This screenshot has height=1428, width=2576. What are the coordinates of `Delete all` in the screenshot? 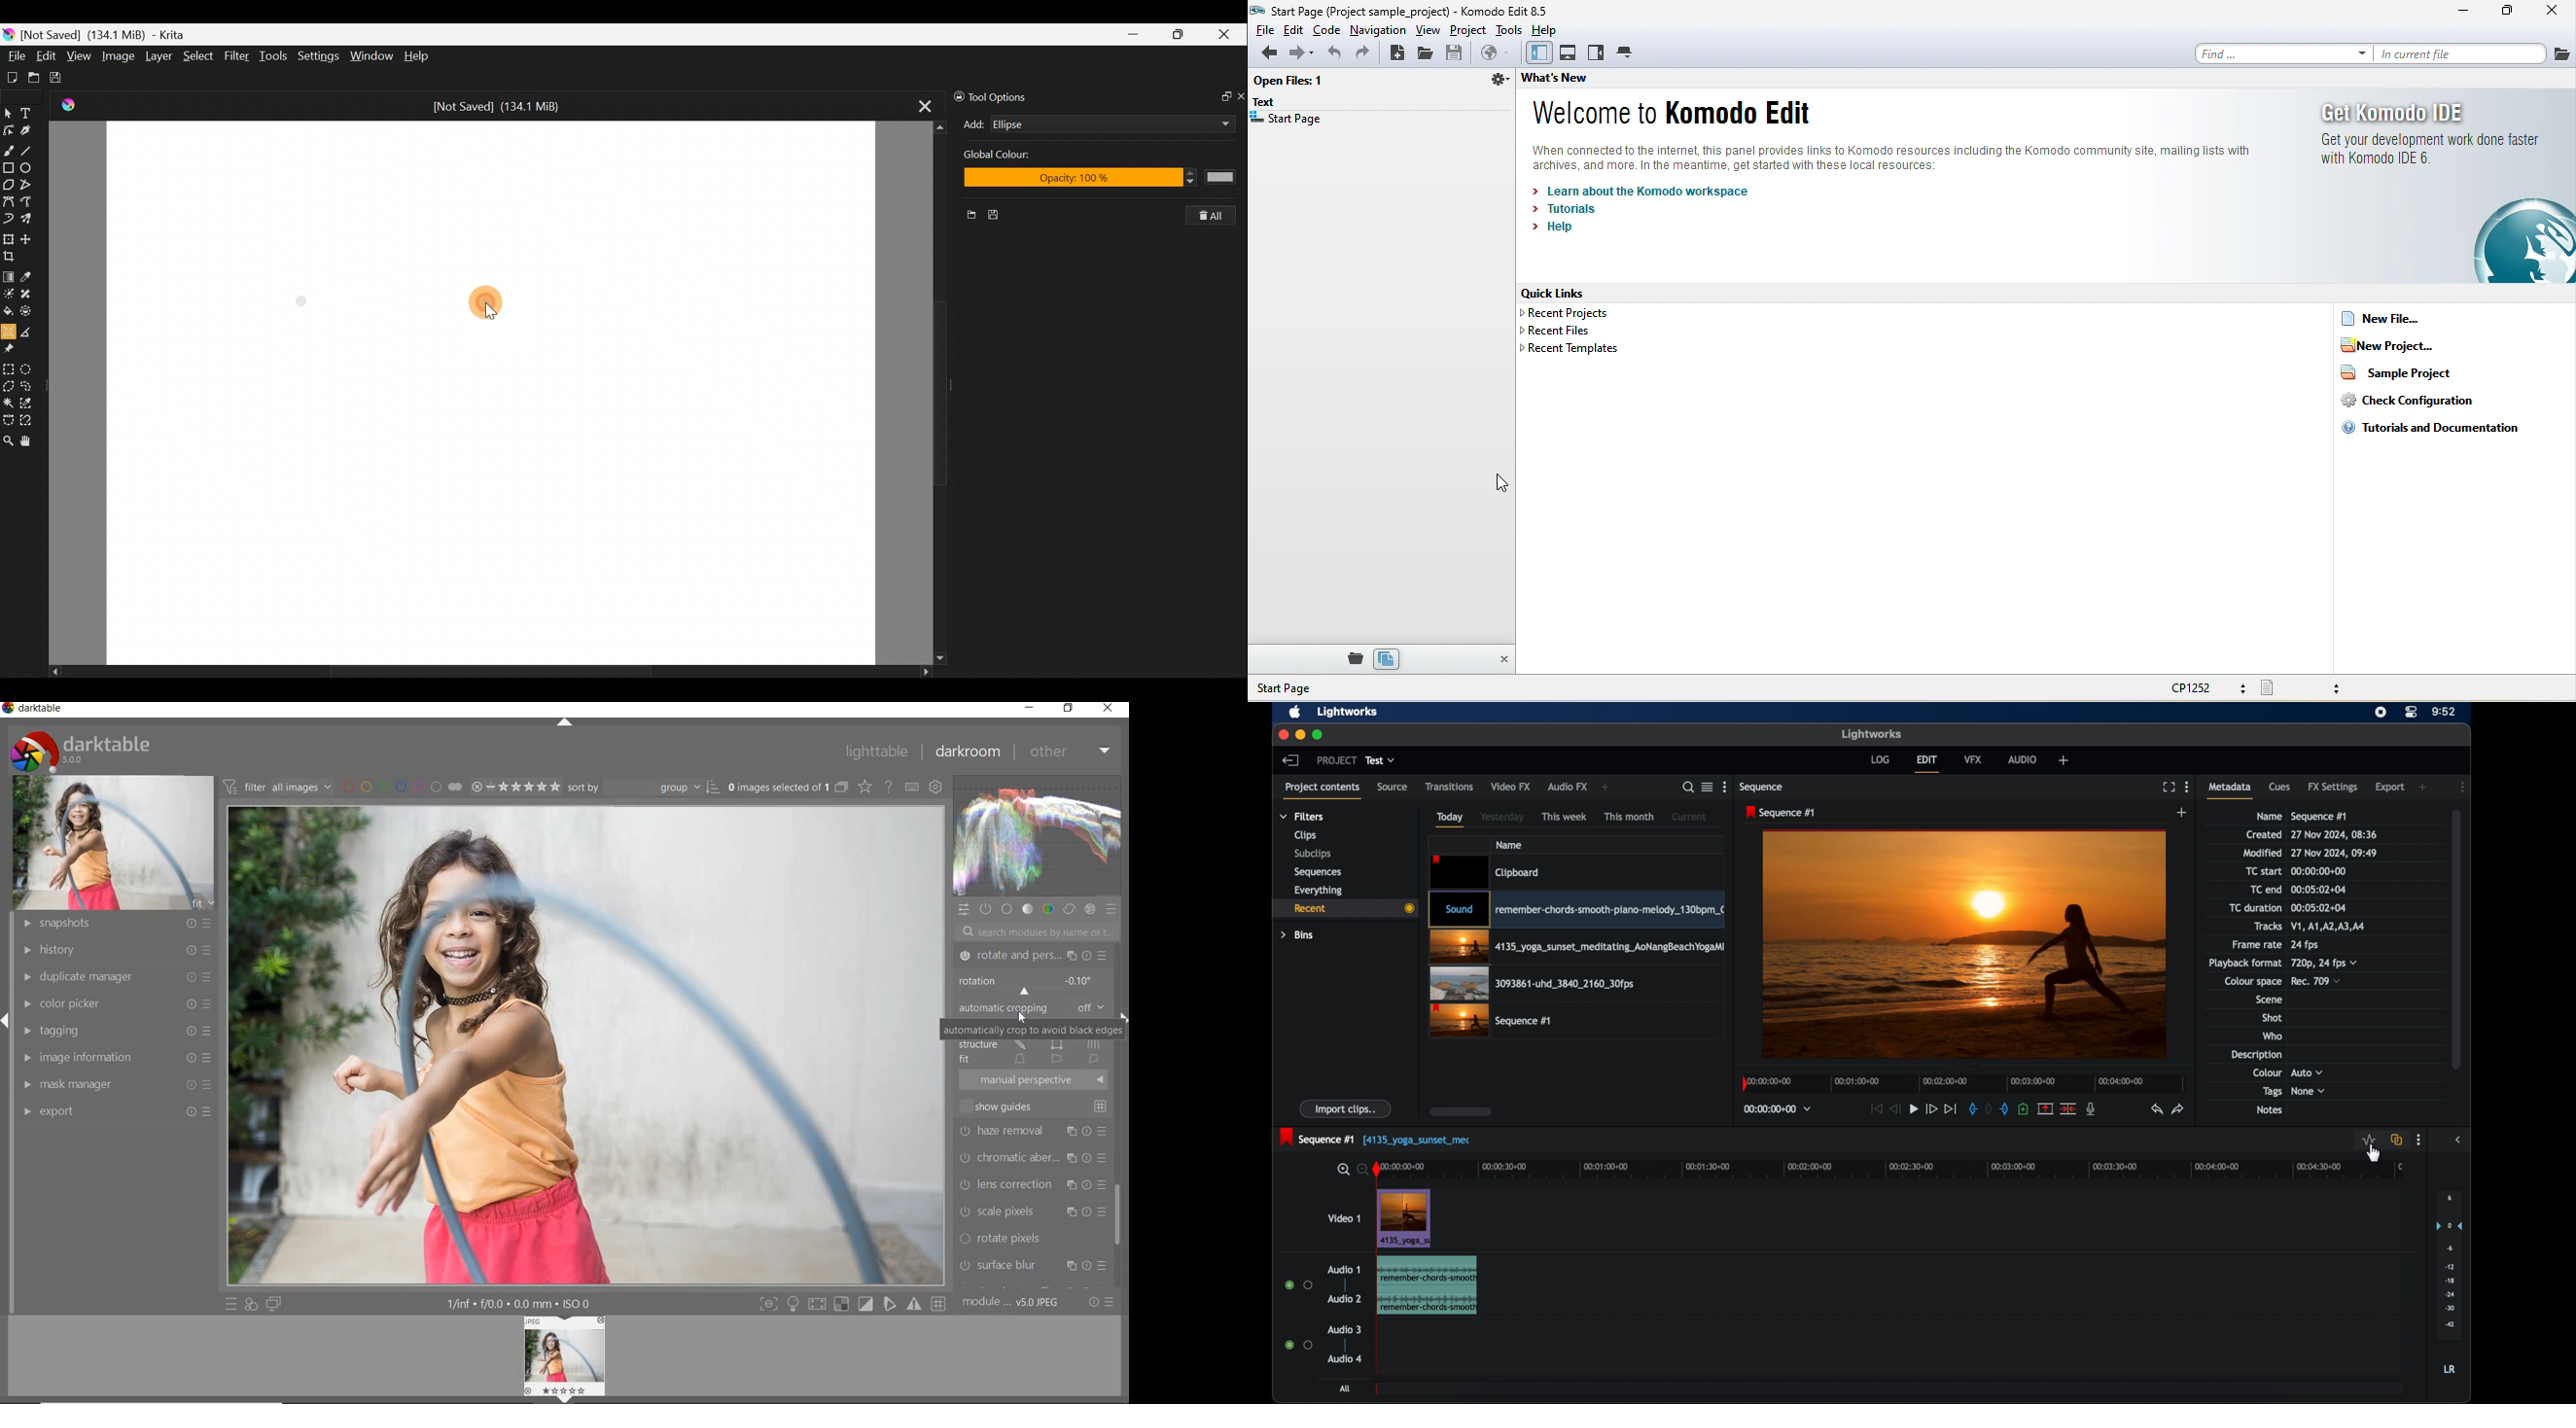 It's located at (1218, 216).